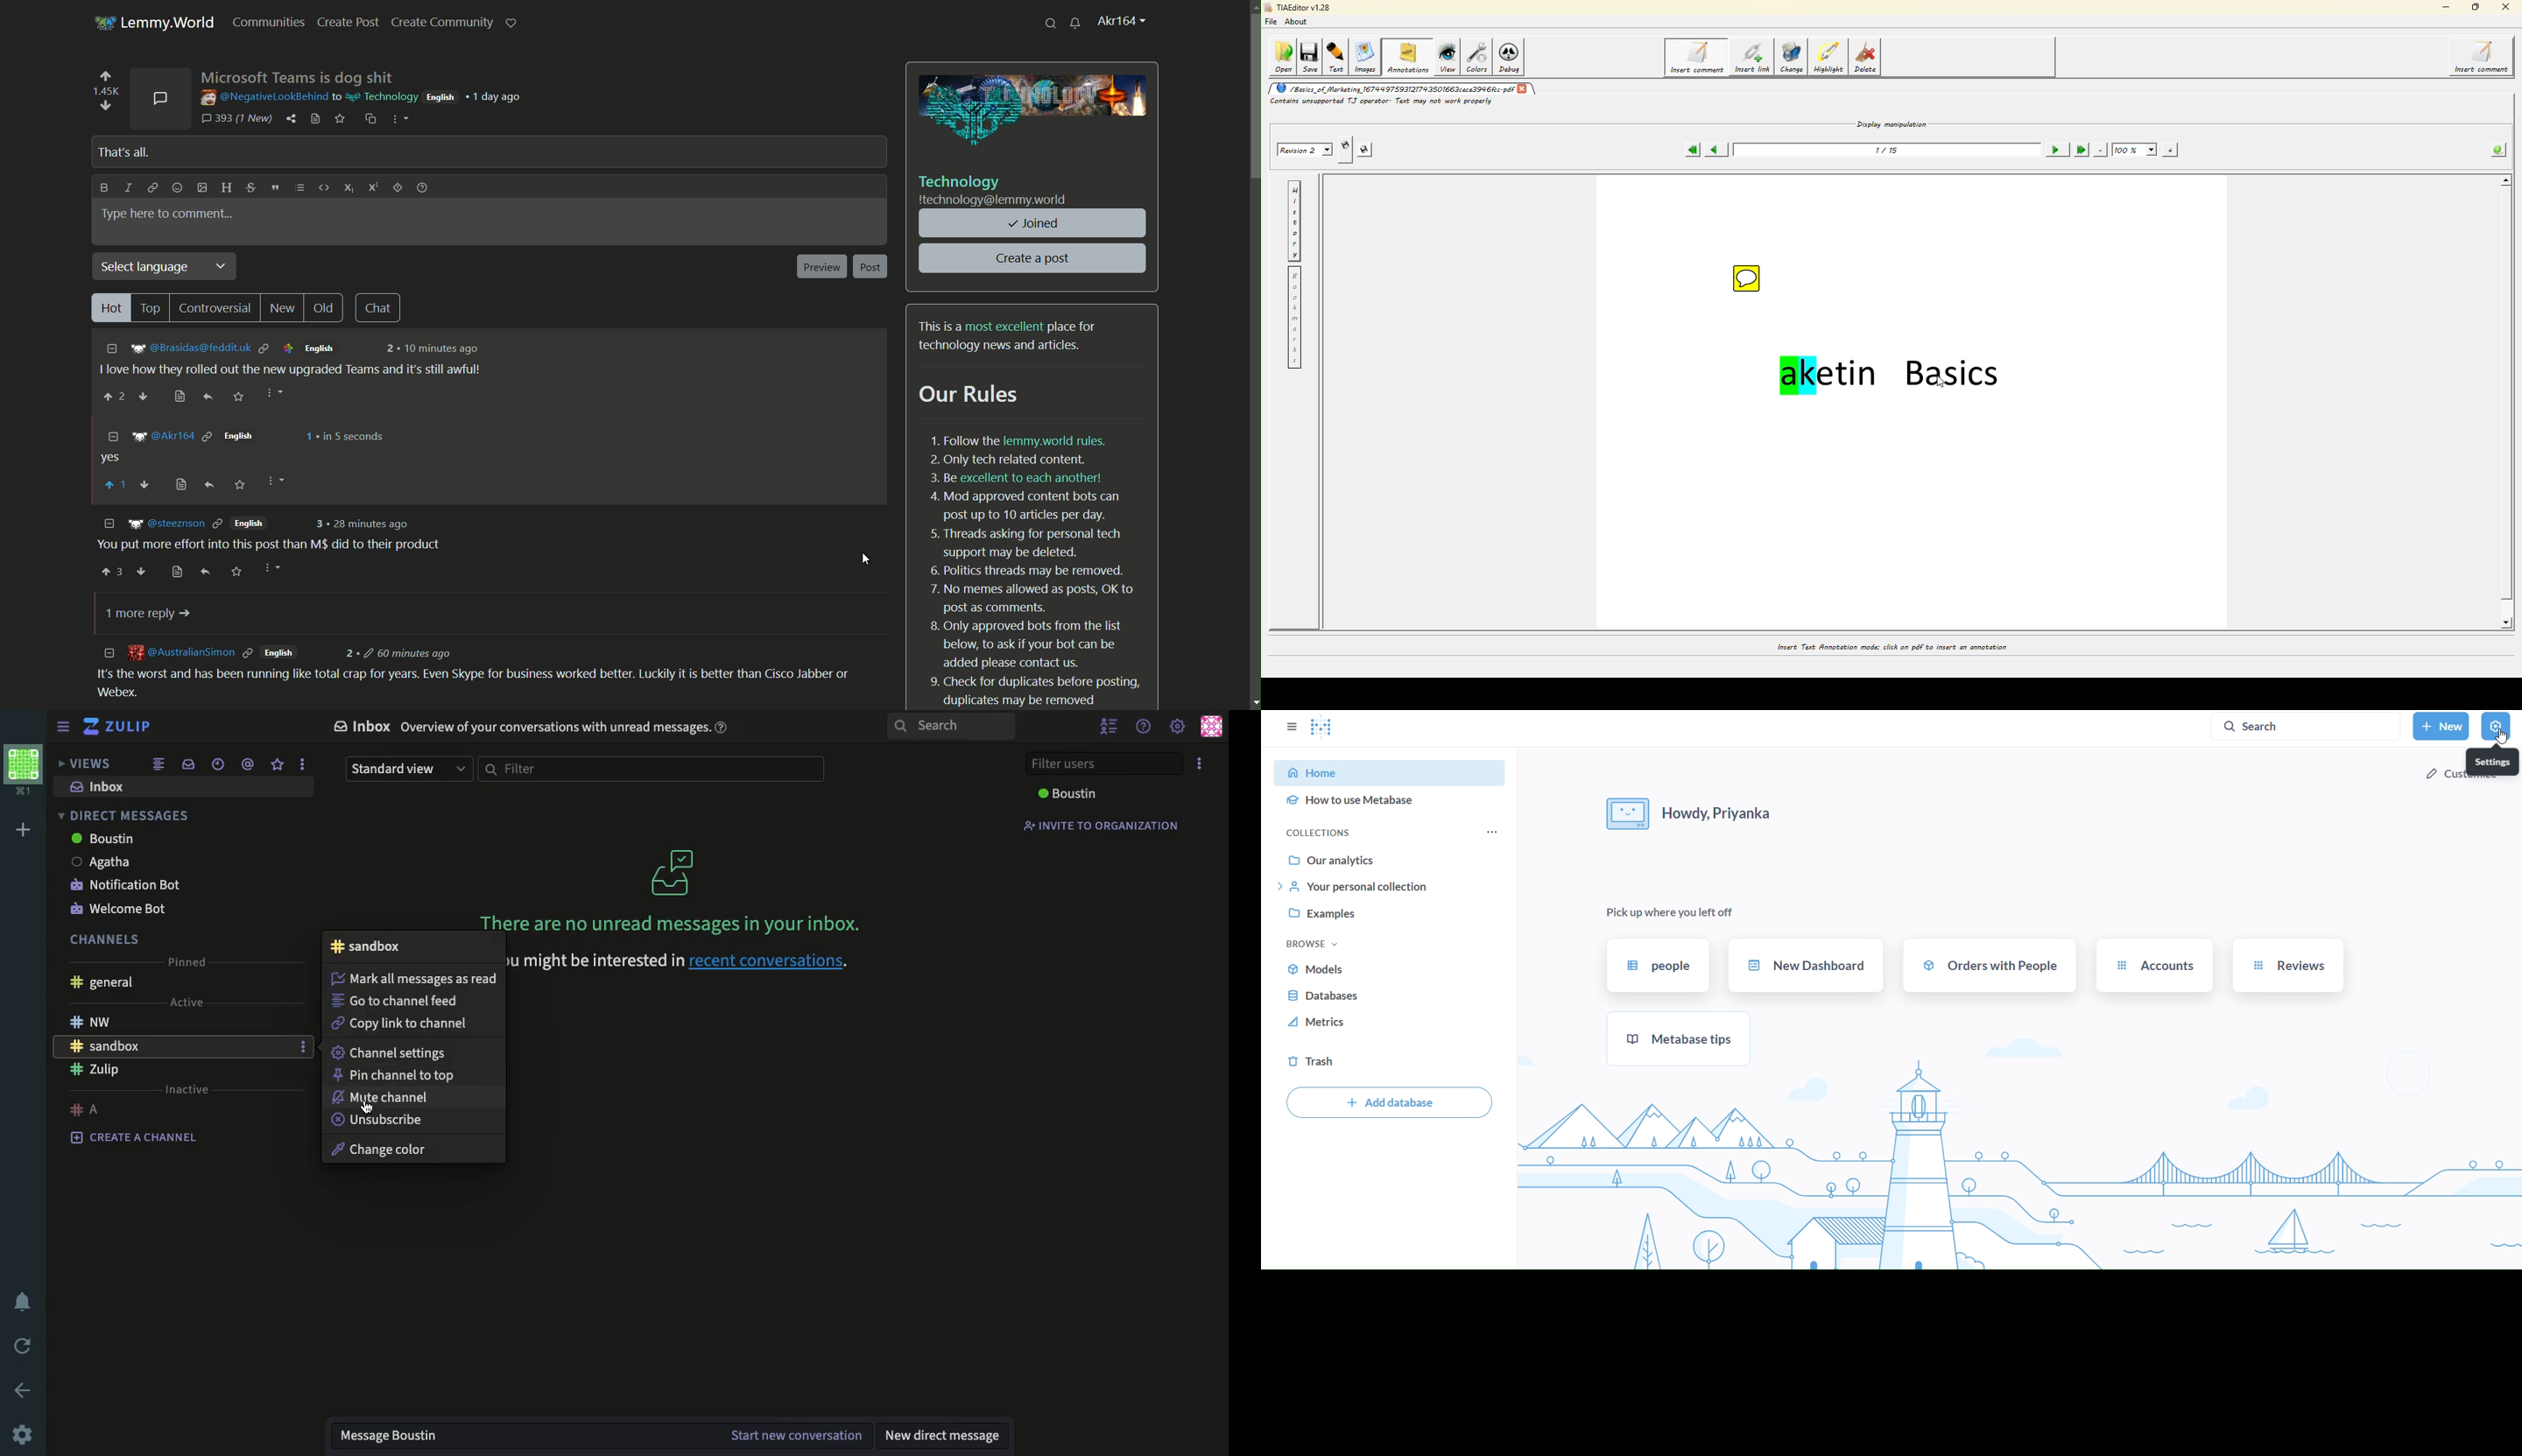 This screenshot has width=2548, height=1456. I want to click on Agatha, so click(103, 863).